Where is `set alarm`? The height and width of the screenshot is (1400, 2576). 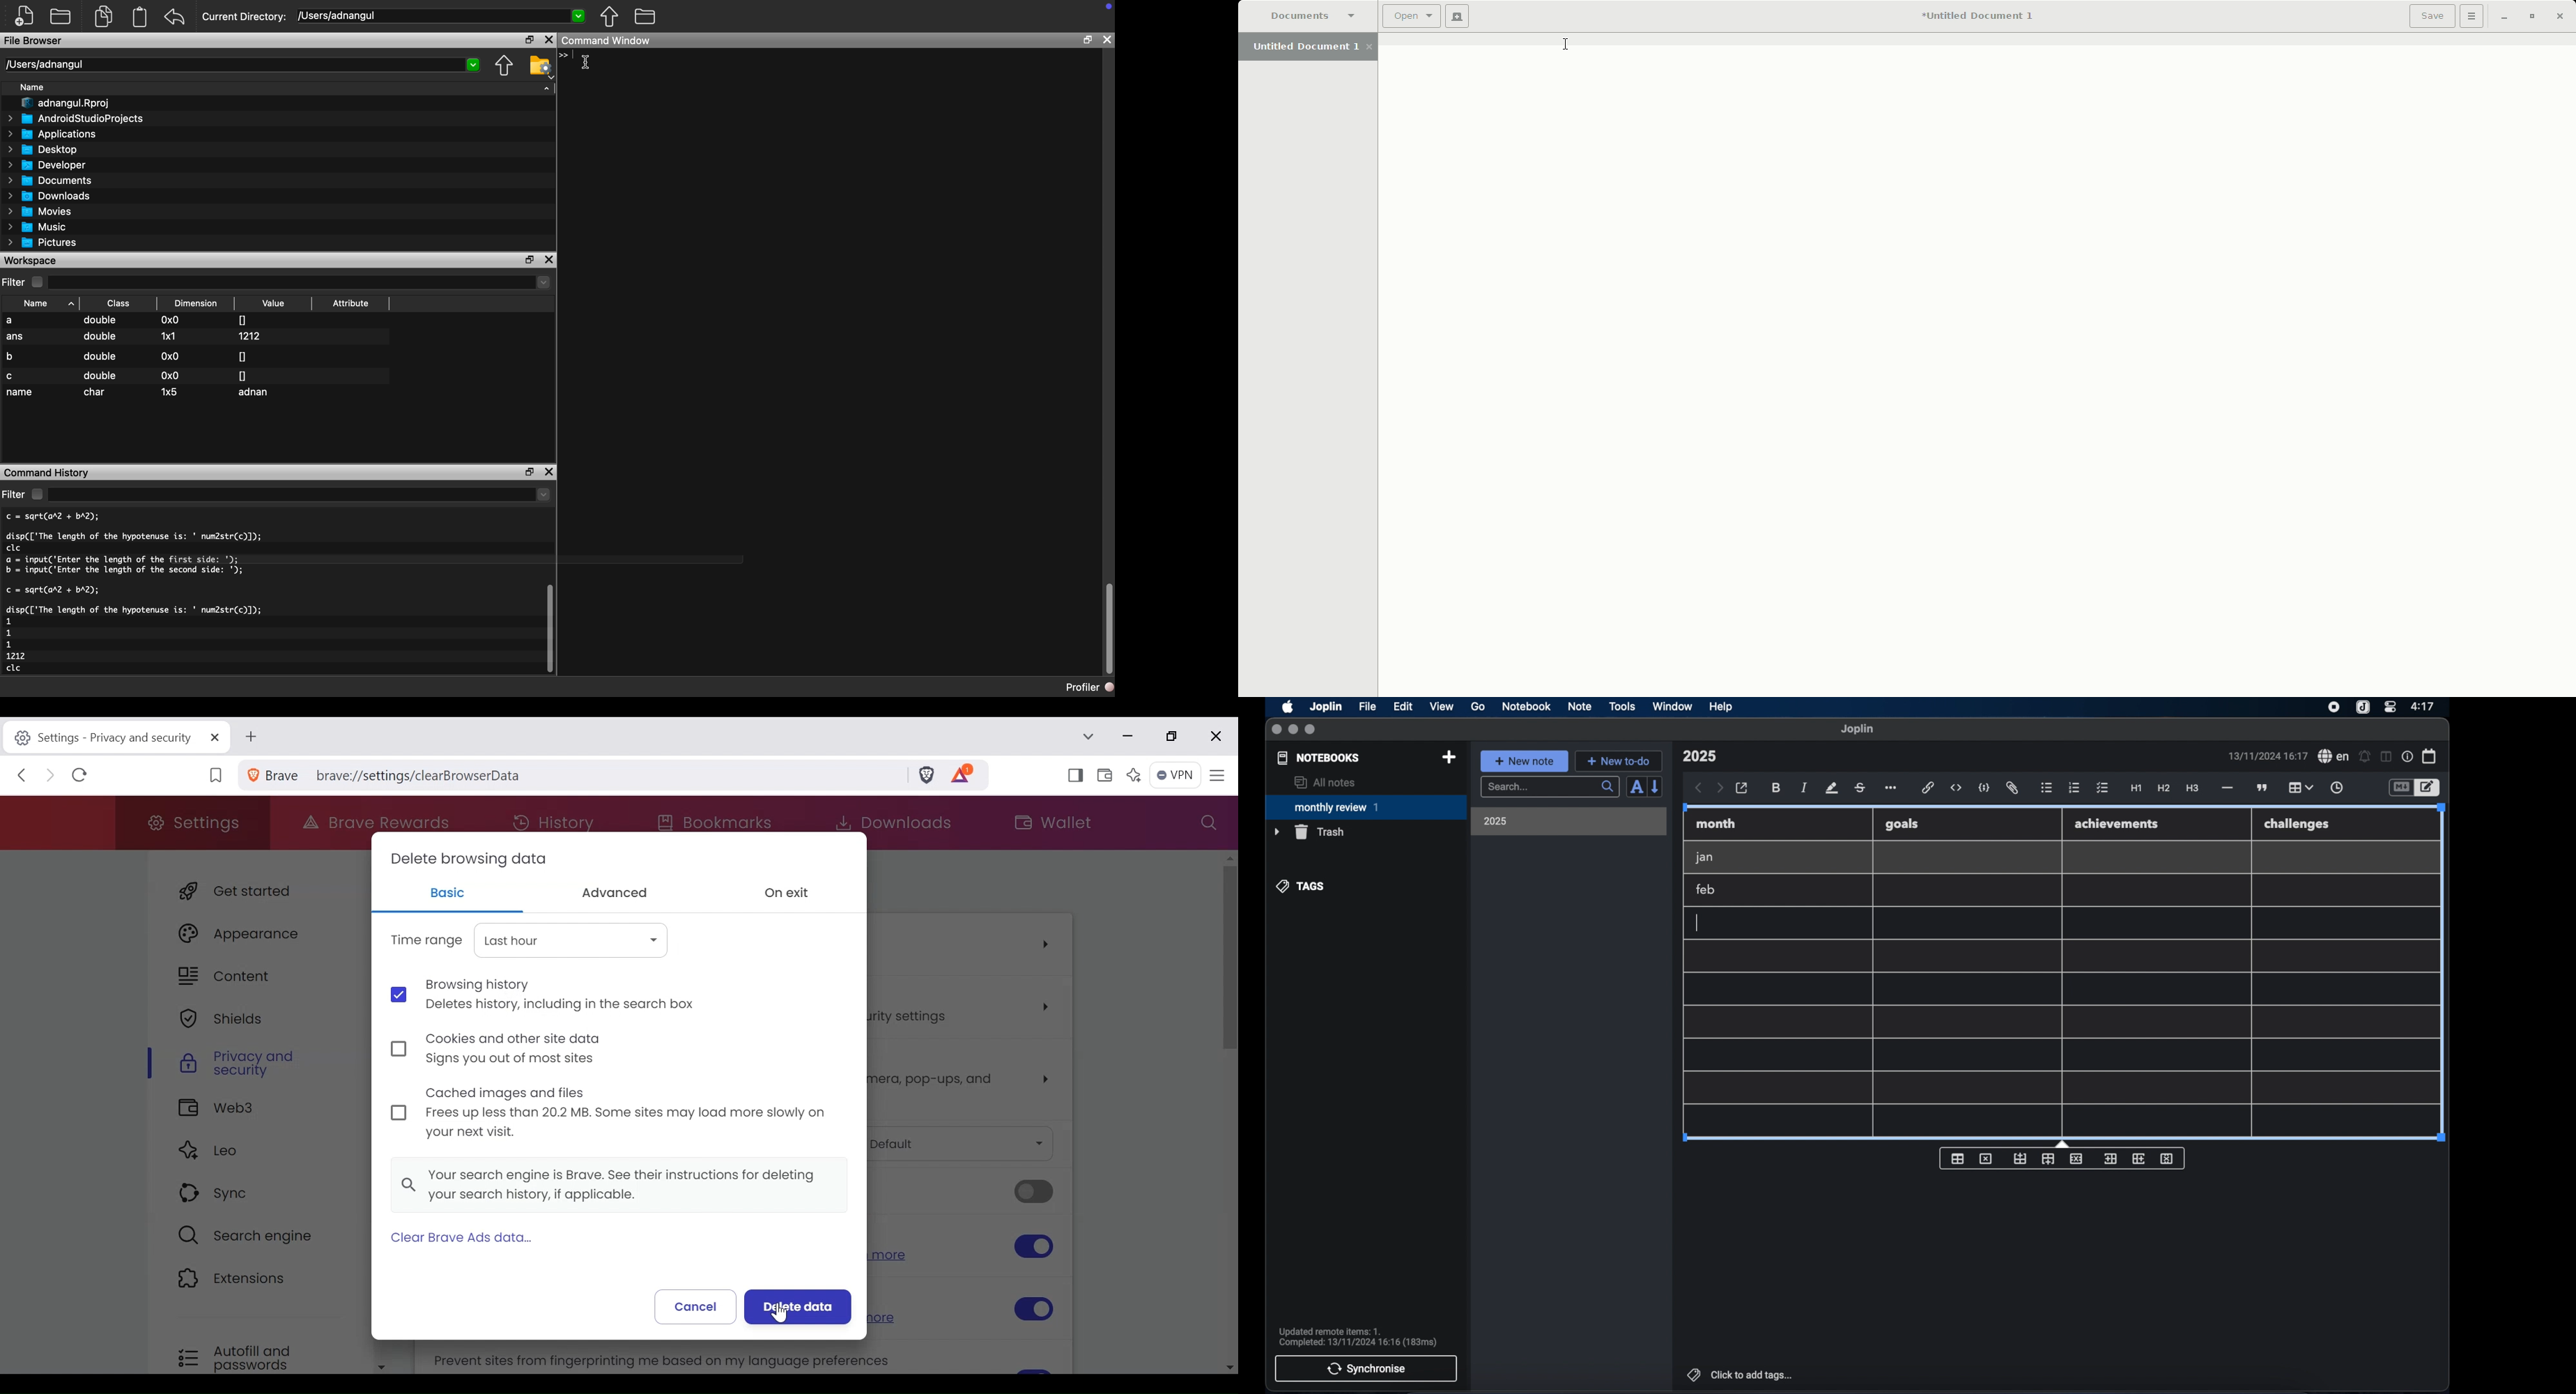 set alarm is located at coordinates (2365, 757).